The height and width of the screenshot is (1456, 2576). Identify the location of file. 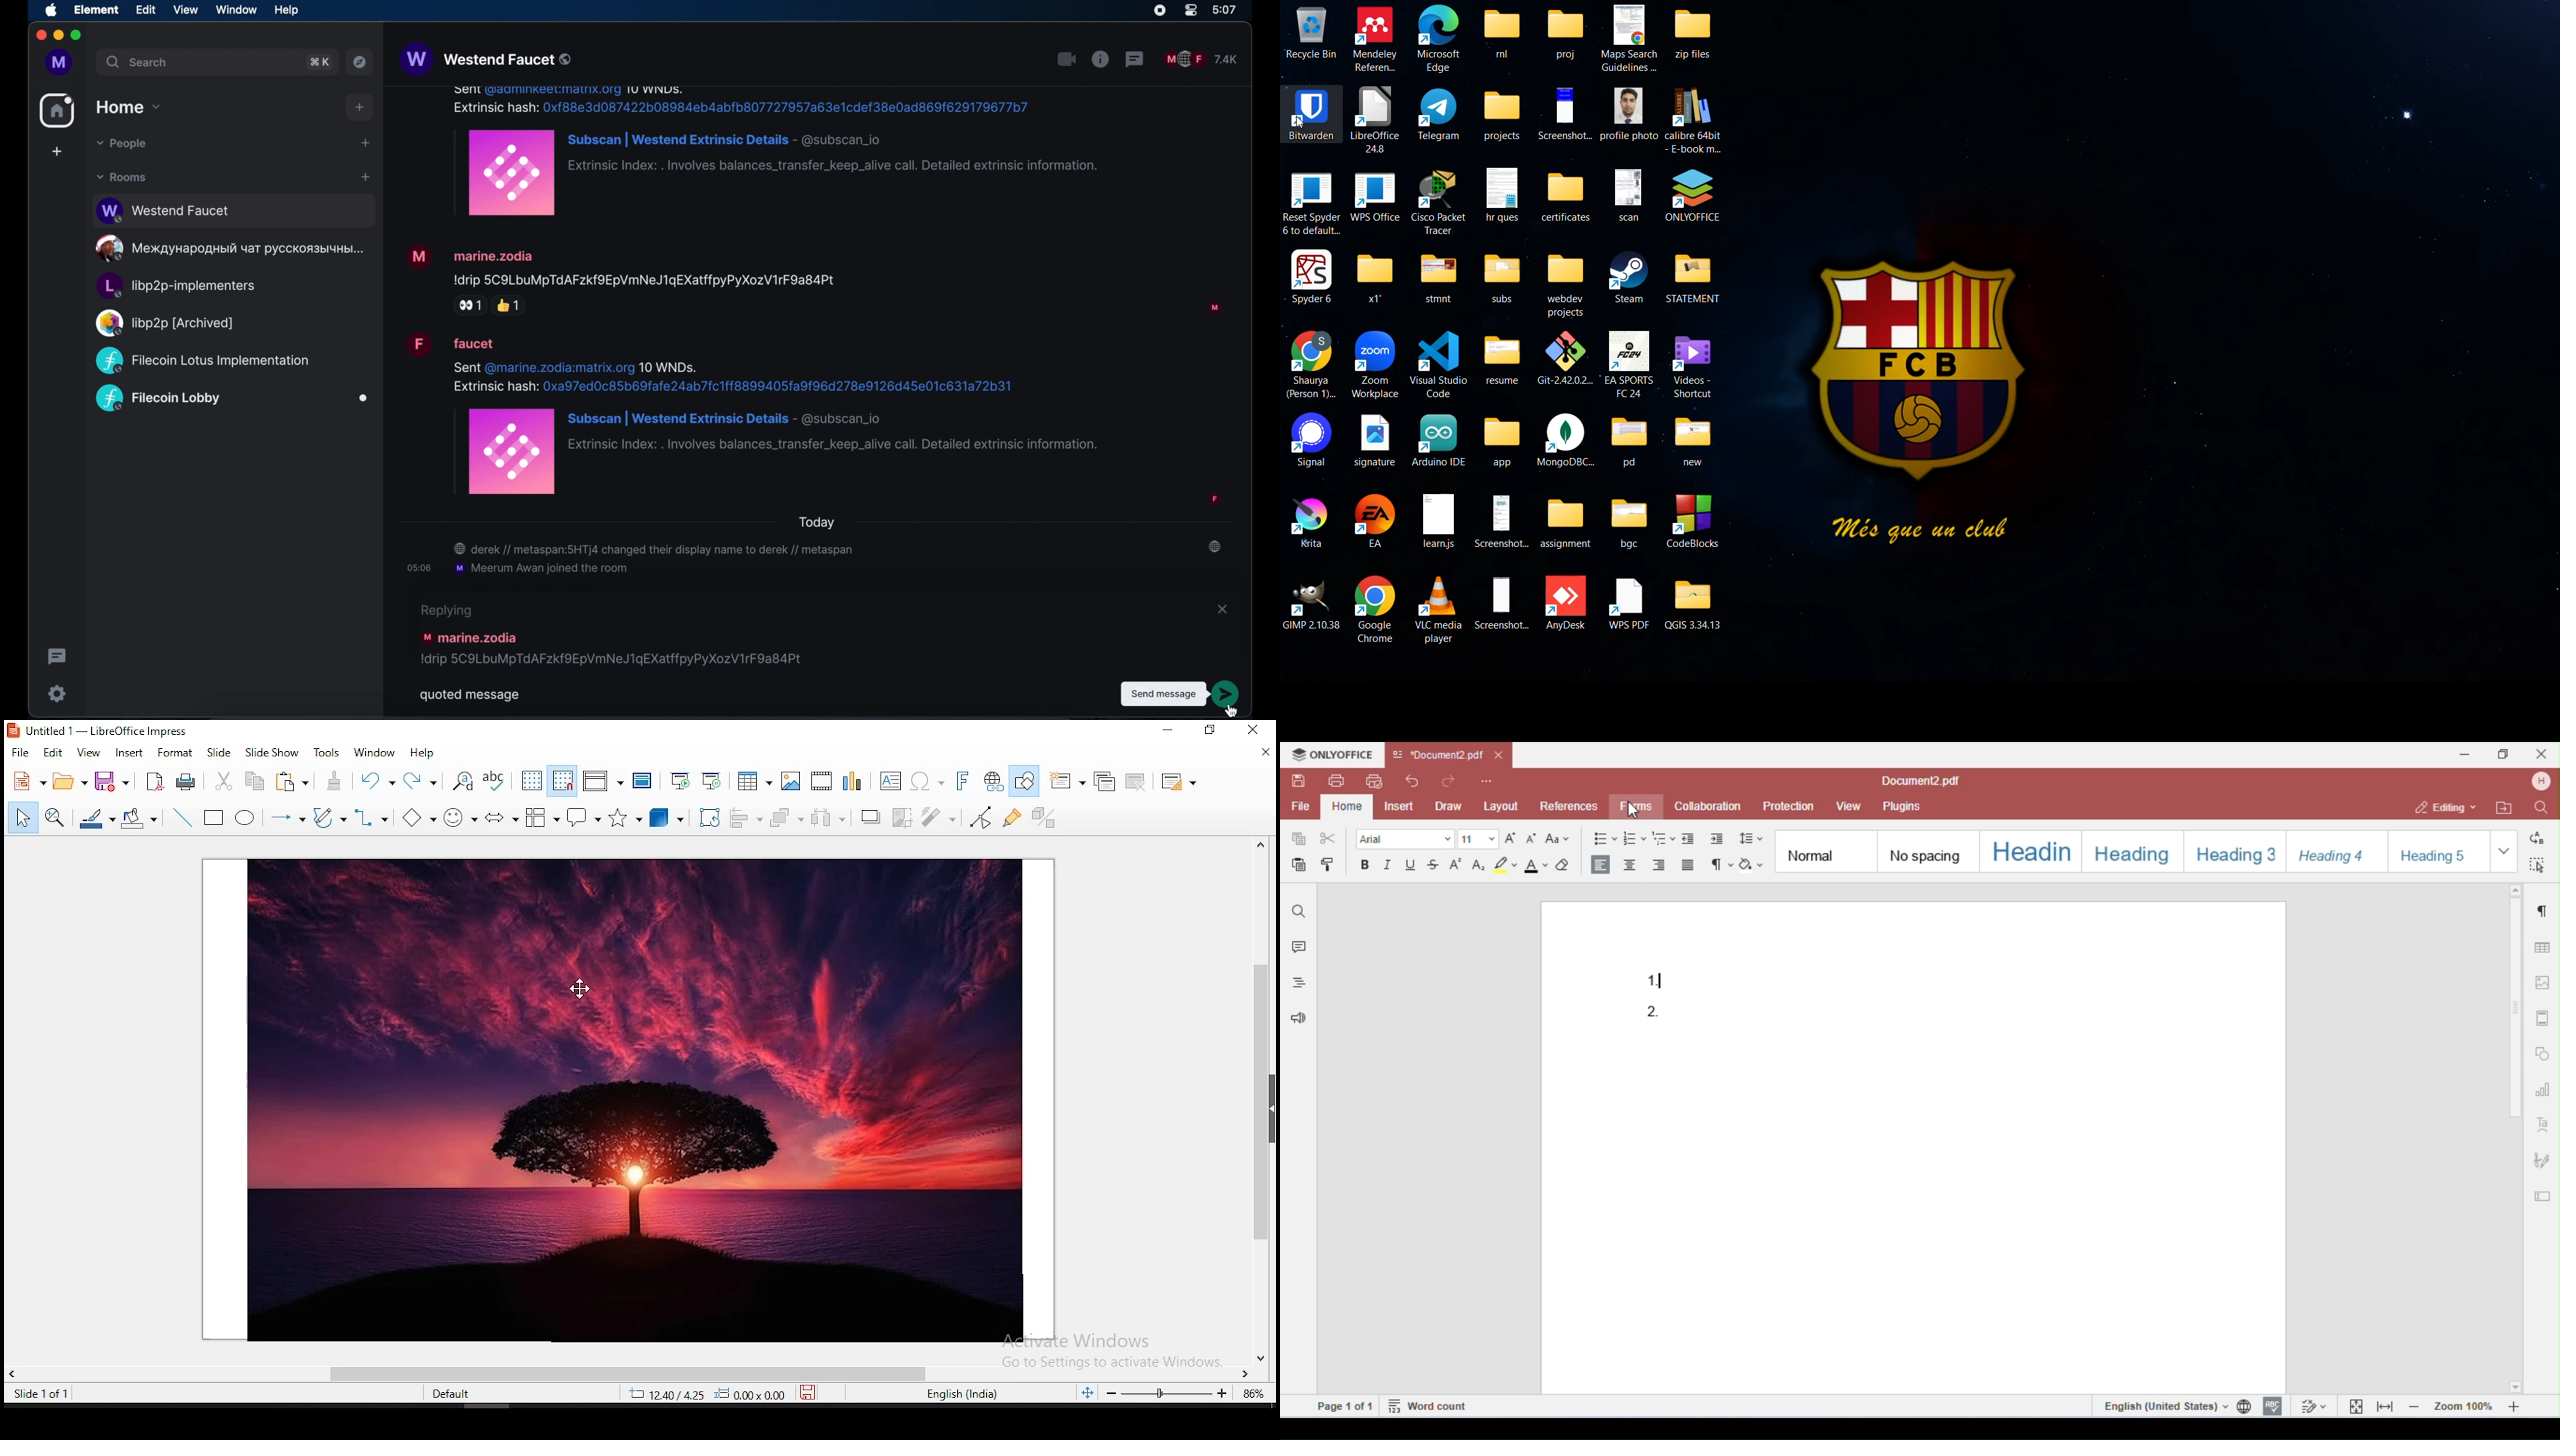
(18, 753).